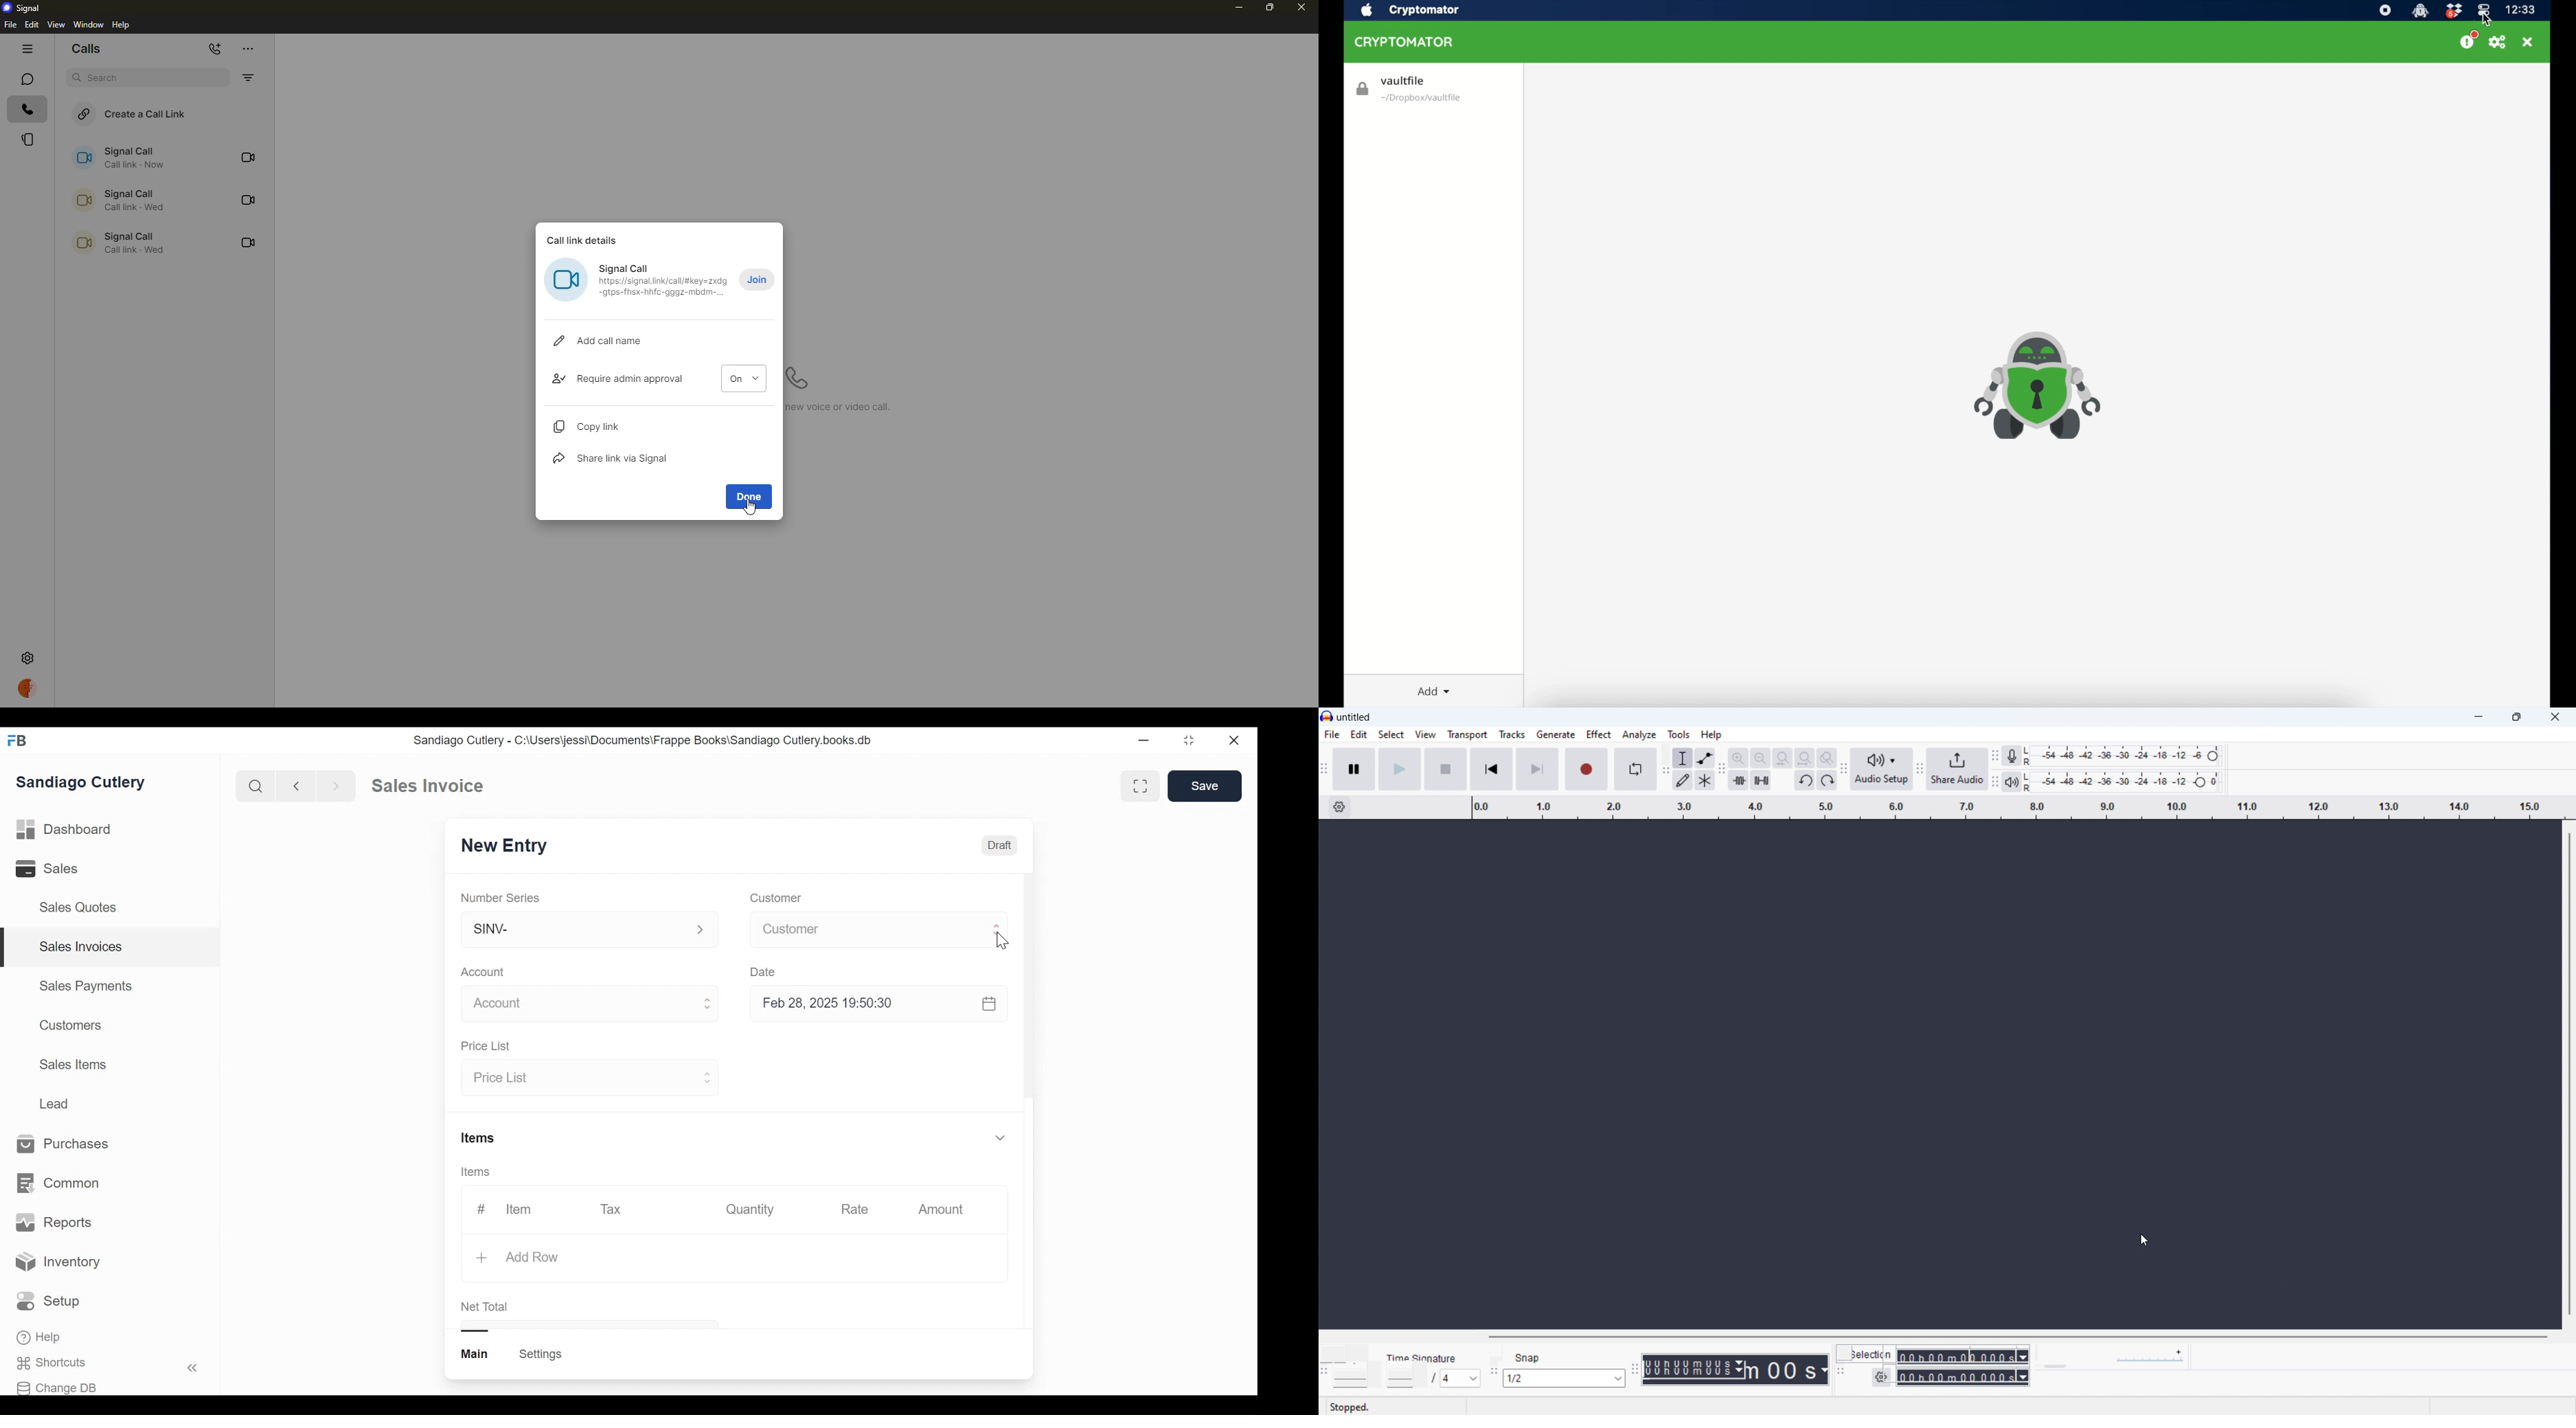  What do you see at coordinates (1360, 735) in the screenshot?
I see `edit` at bounding box center [1360, 735].